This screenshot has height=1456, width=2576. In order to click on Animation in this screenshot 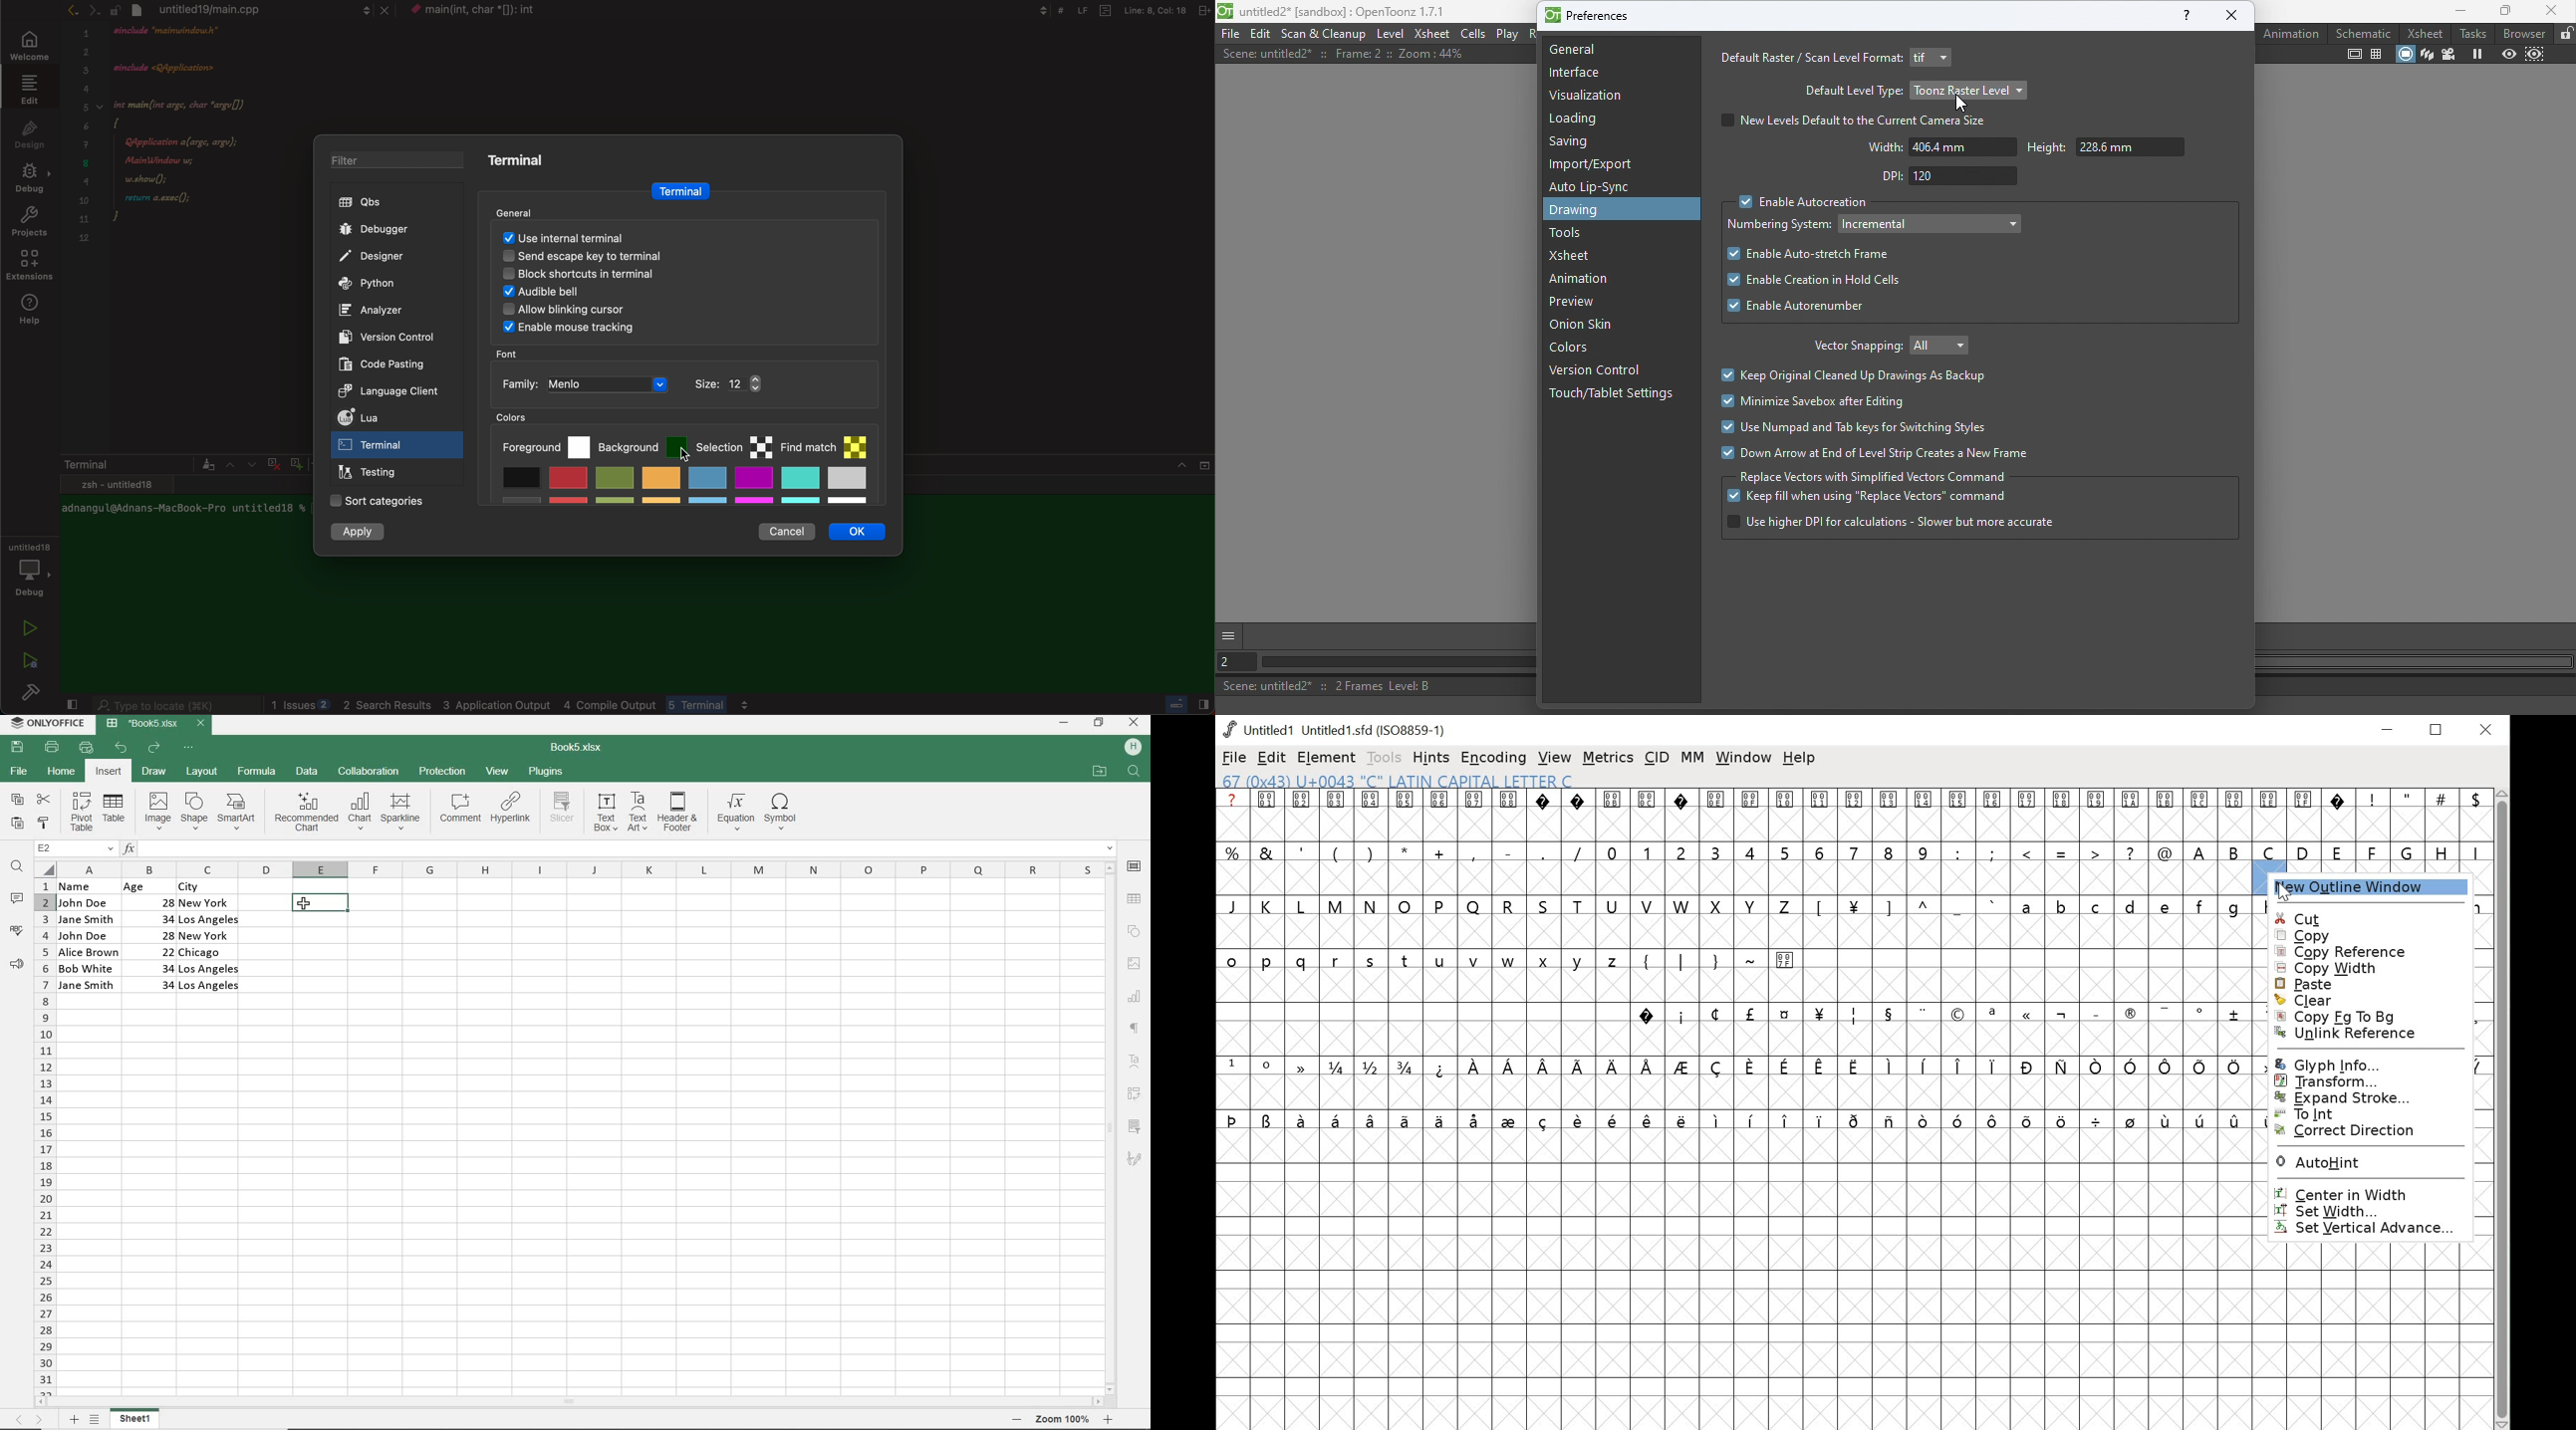, I will do `click(1583, 279)`.